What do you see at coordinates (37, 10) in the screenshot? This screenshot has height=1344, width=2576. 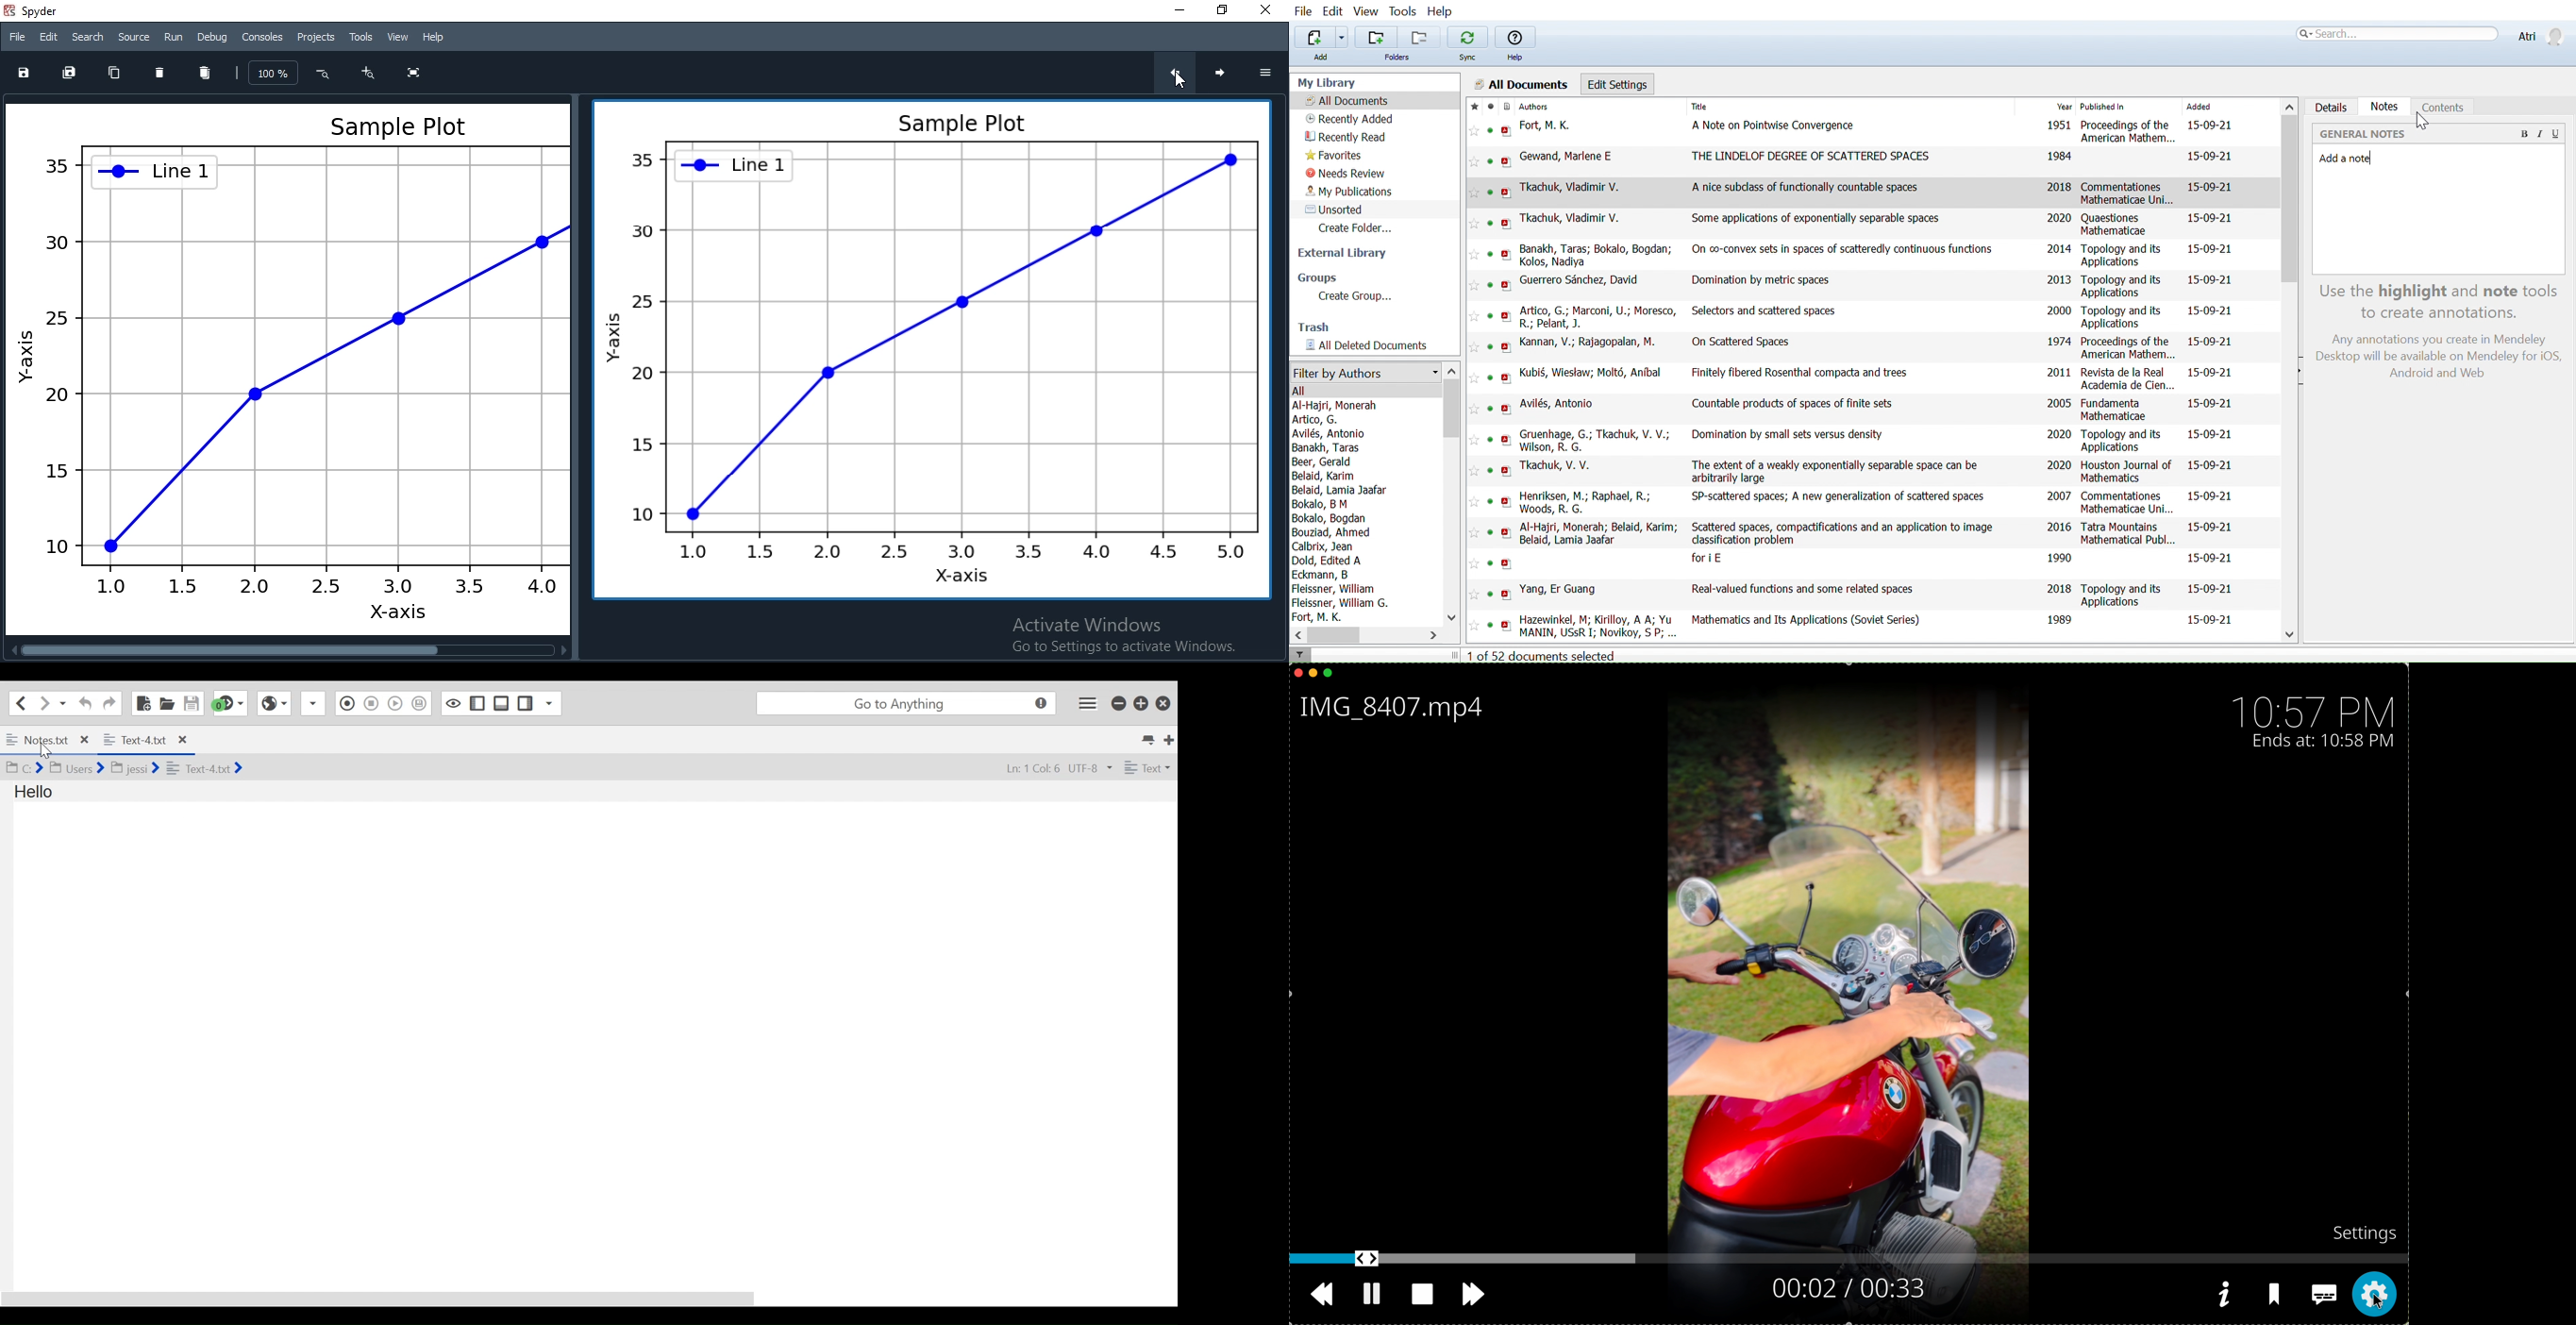 I see `spyder` at bounding box center [37, 10].